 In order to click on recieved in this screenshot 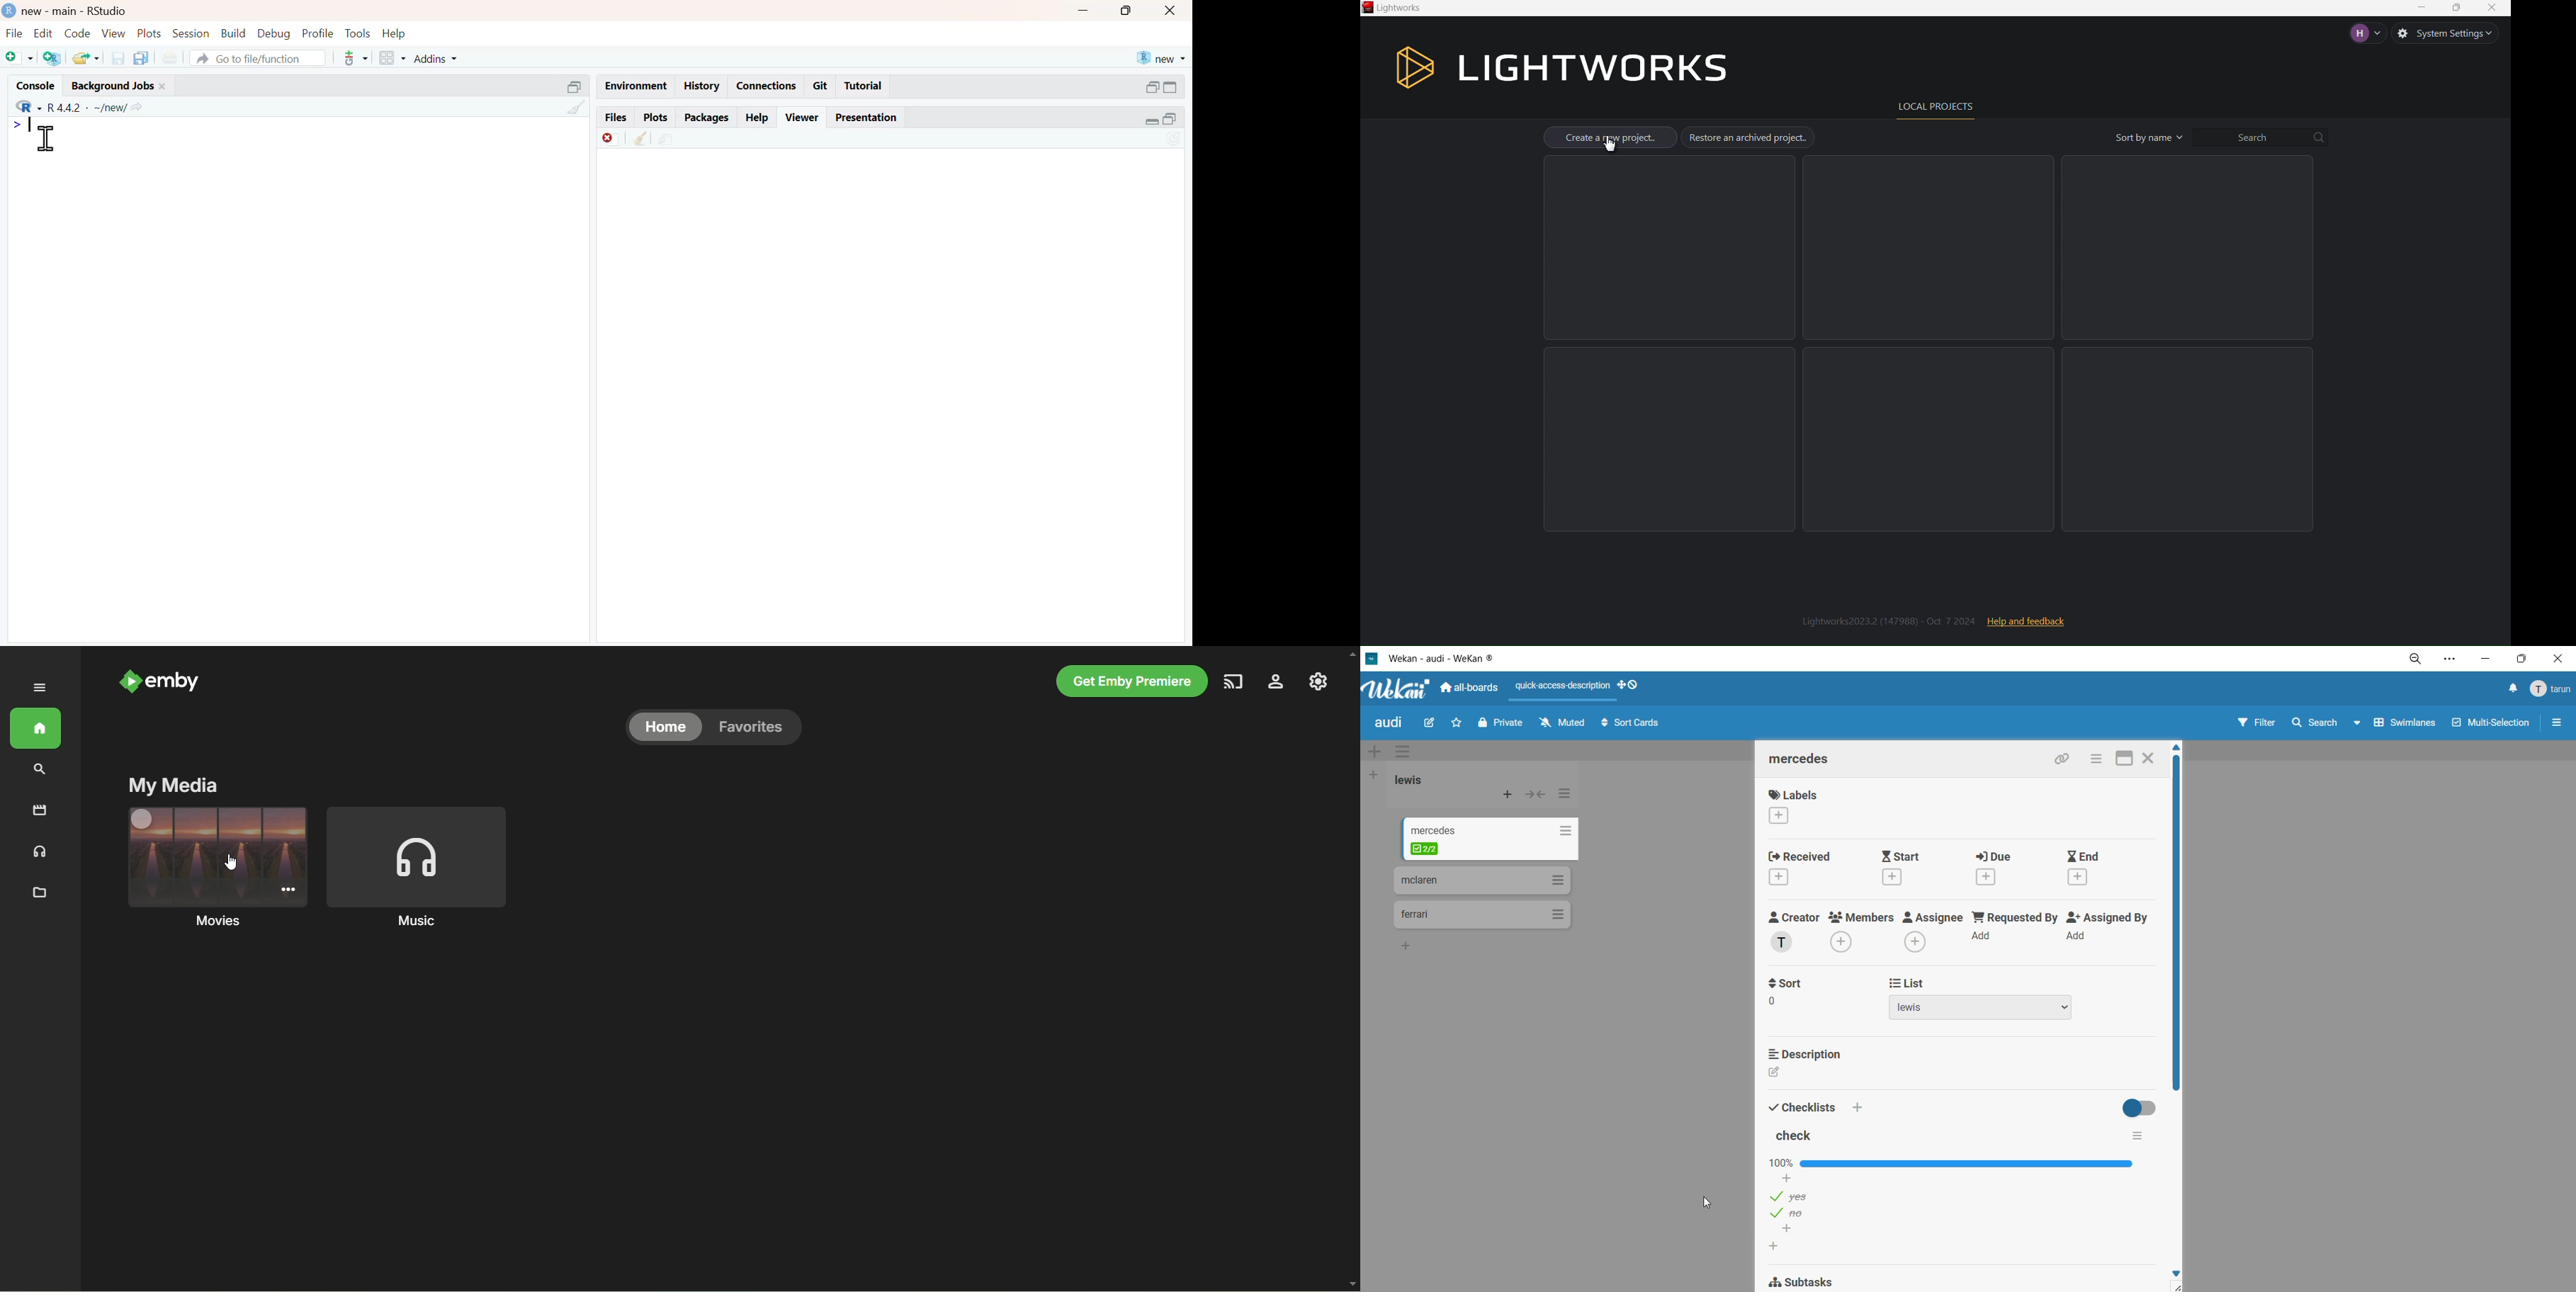, I will do `click(1816, 868)`.